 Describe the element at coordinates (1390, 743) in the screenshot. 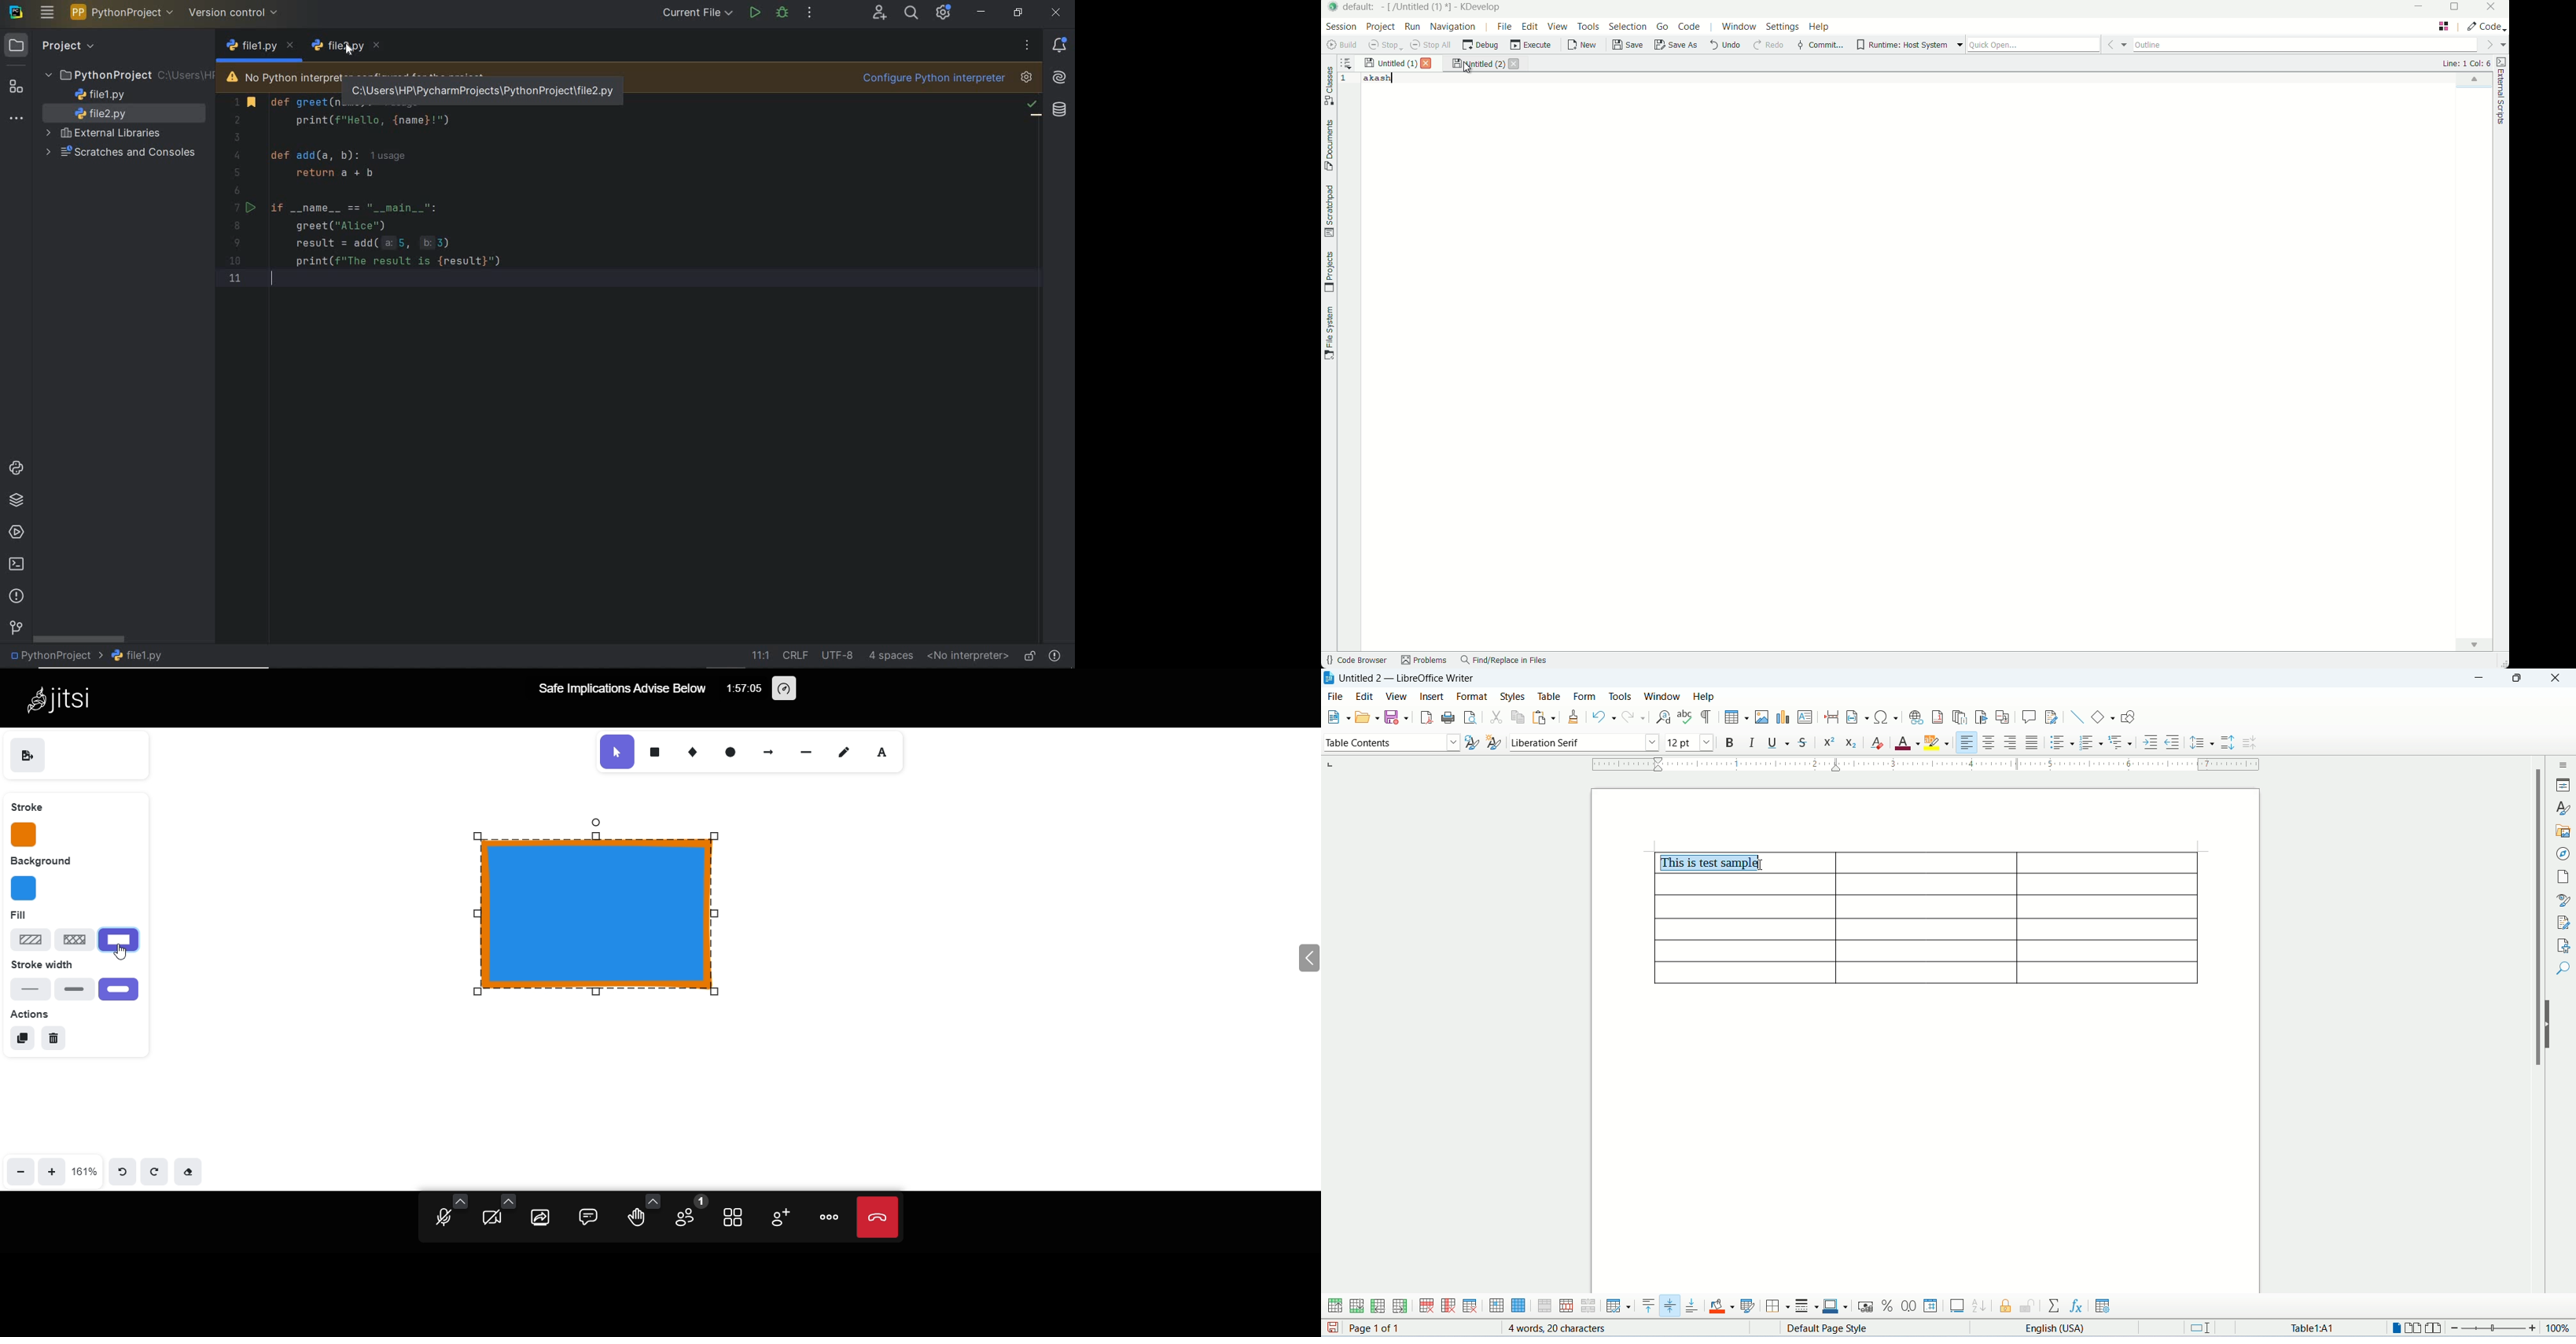

I see `paragraph style` at that location.